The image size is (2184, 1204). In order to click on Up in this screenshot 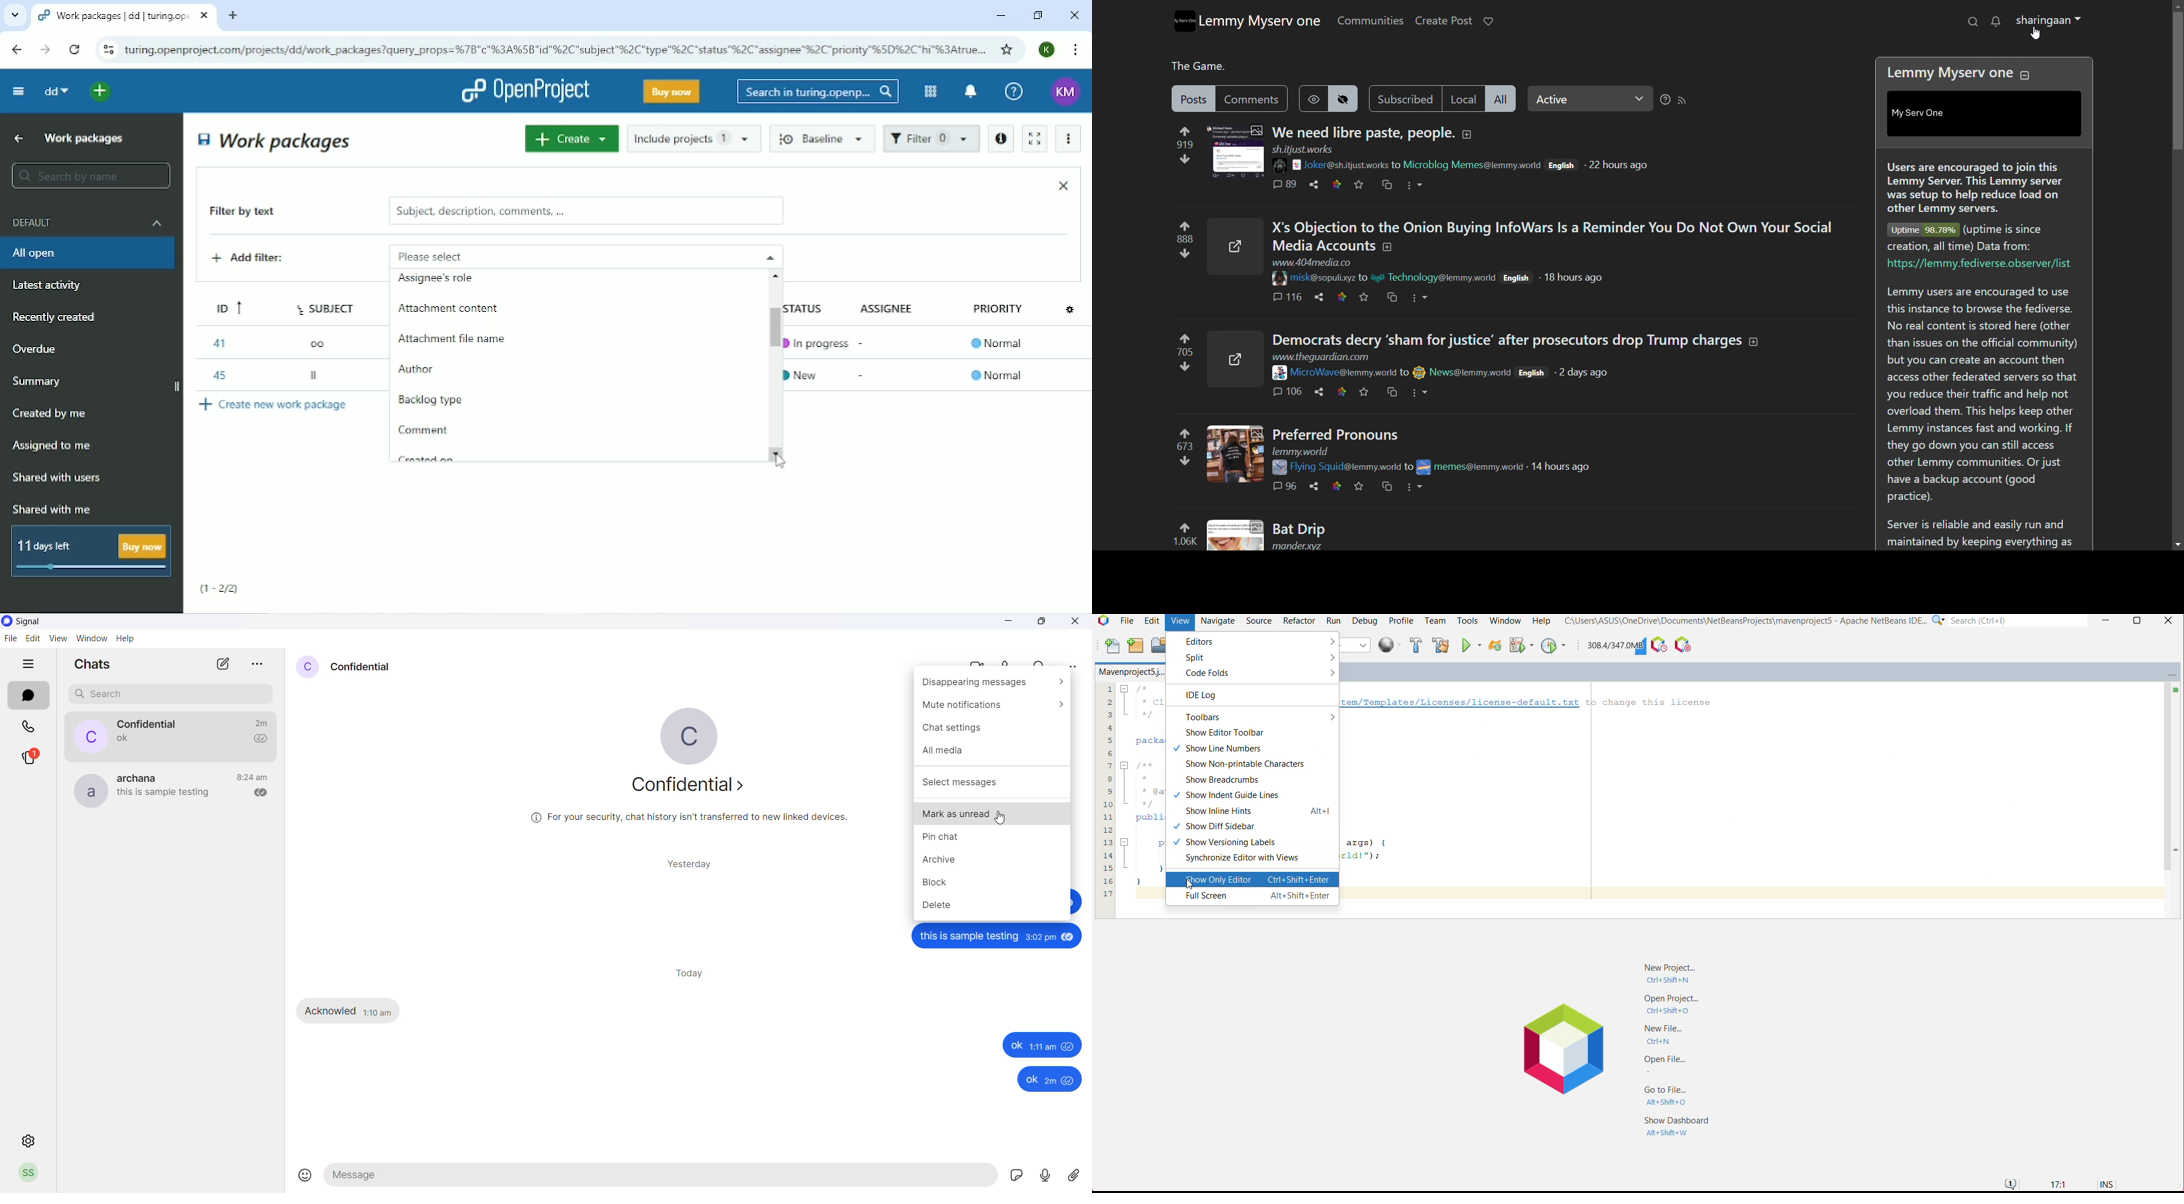, I will do `click(16, 139)`.